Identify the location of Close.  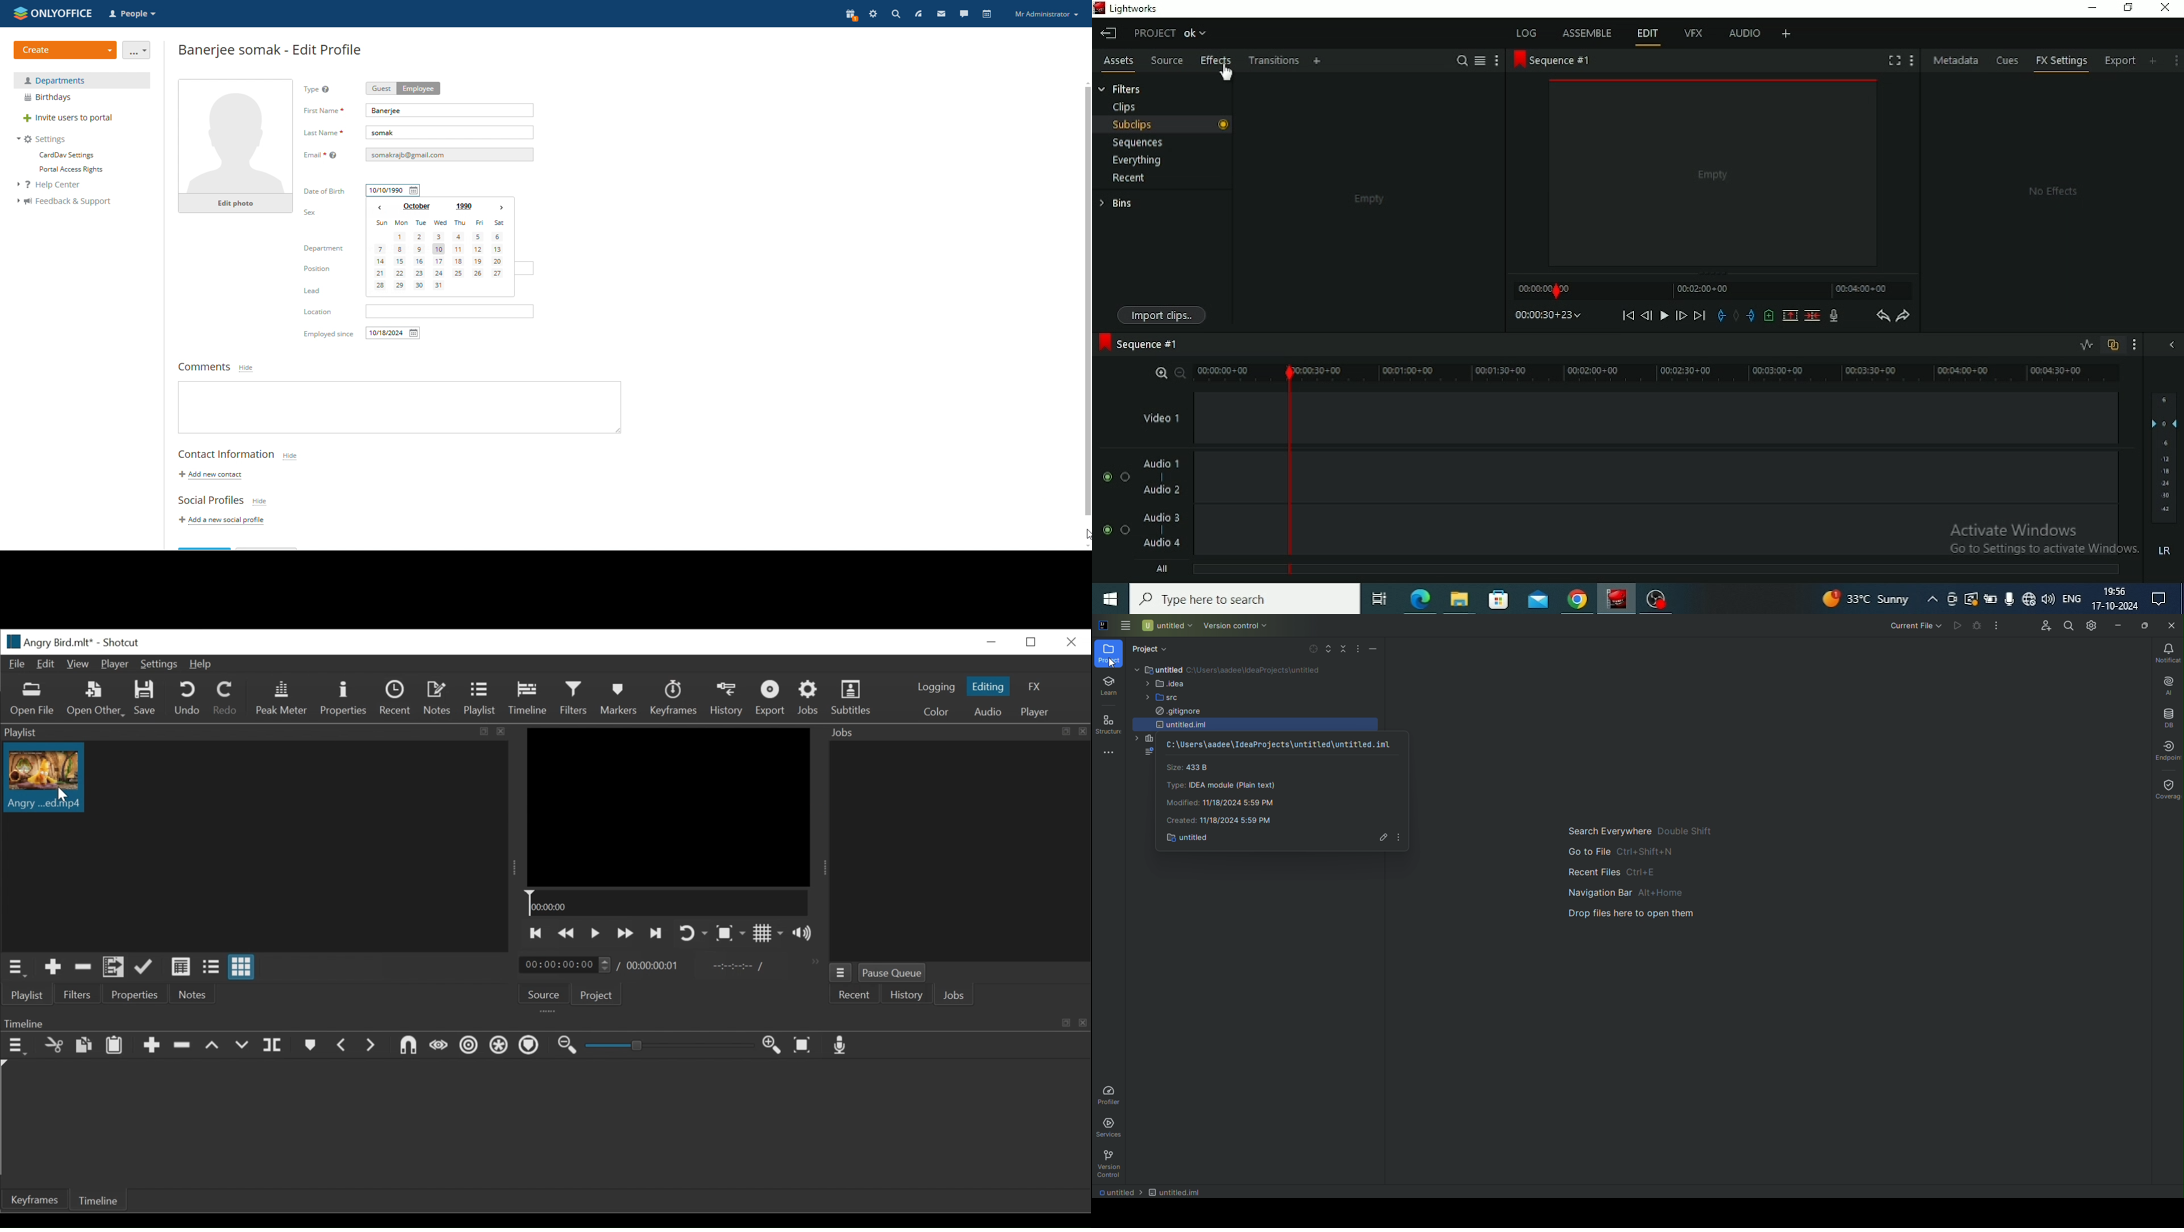
(2165, 9).